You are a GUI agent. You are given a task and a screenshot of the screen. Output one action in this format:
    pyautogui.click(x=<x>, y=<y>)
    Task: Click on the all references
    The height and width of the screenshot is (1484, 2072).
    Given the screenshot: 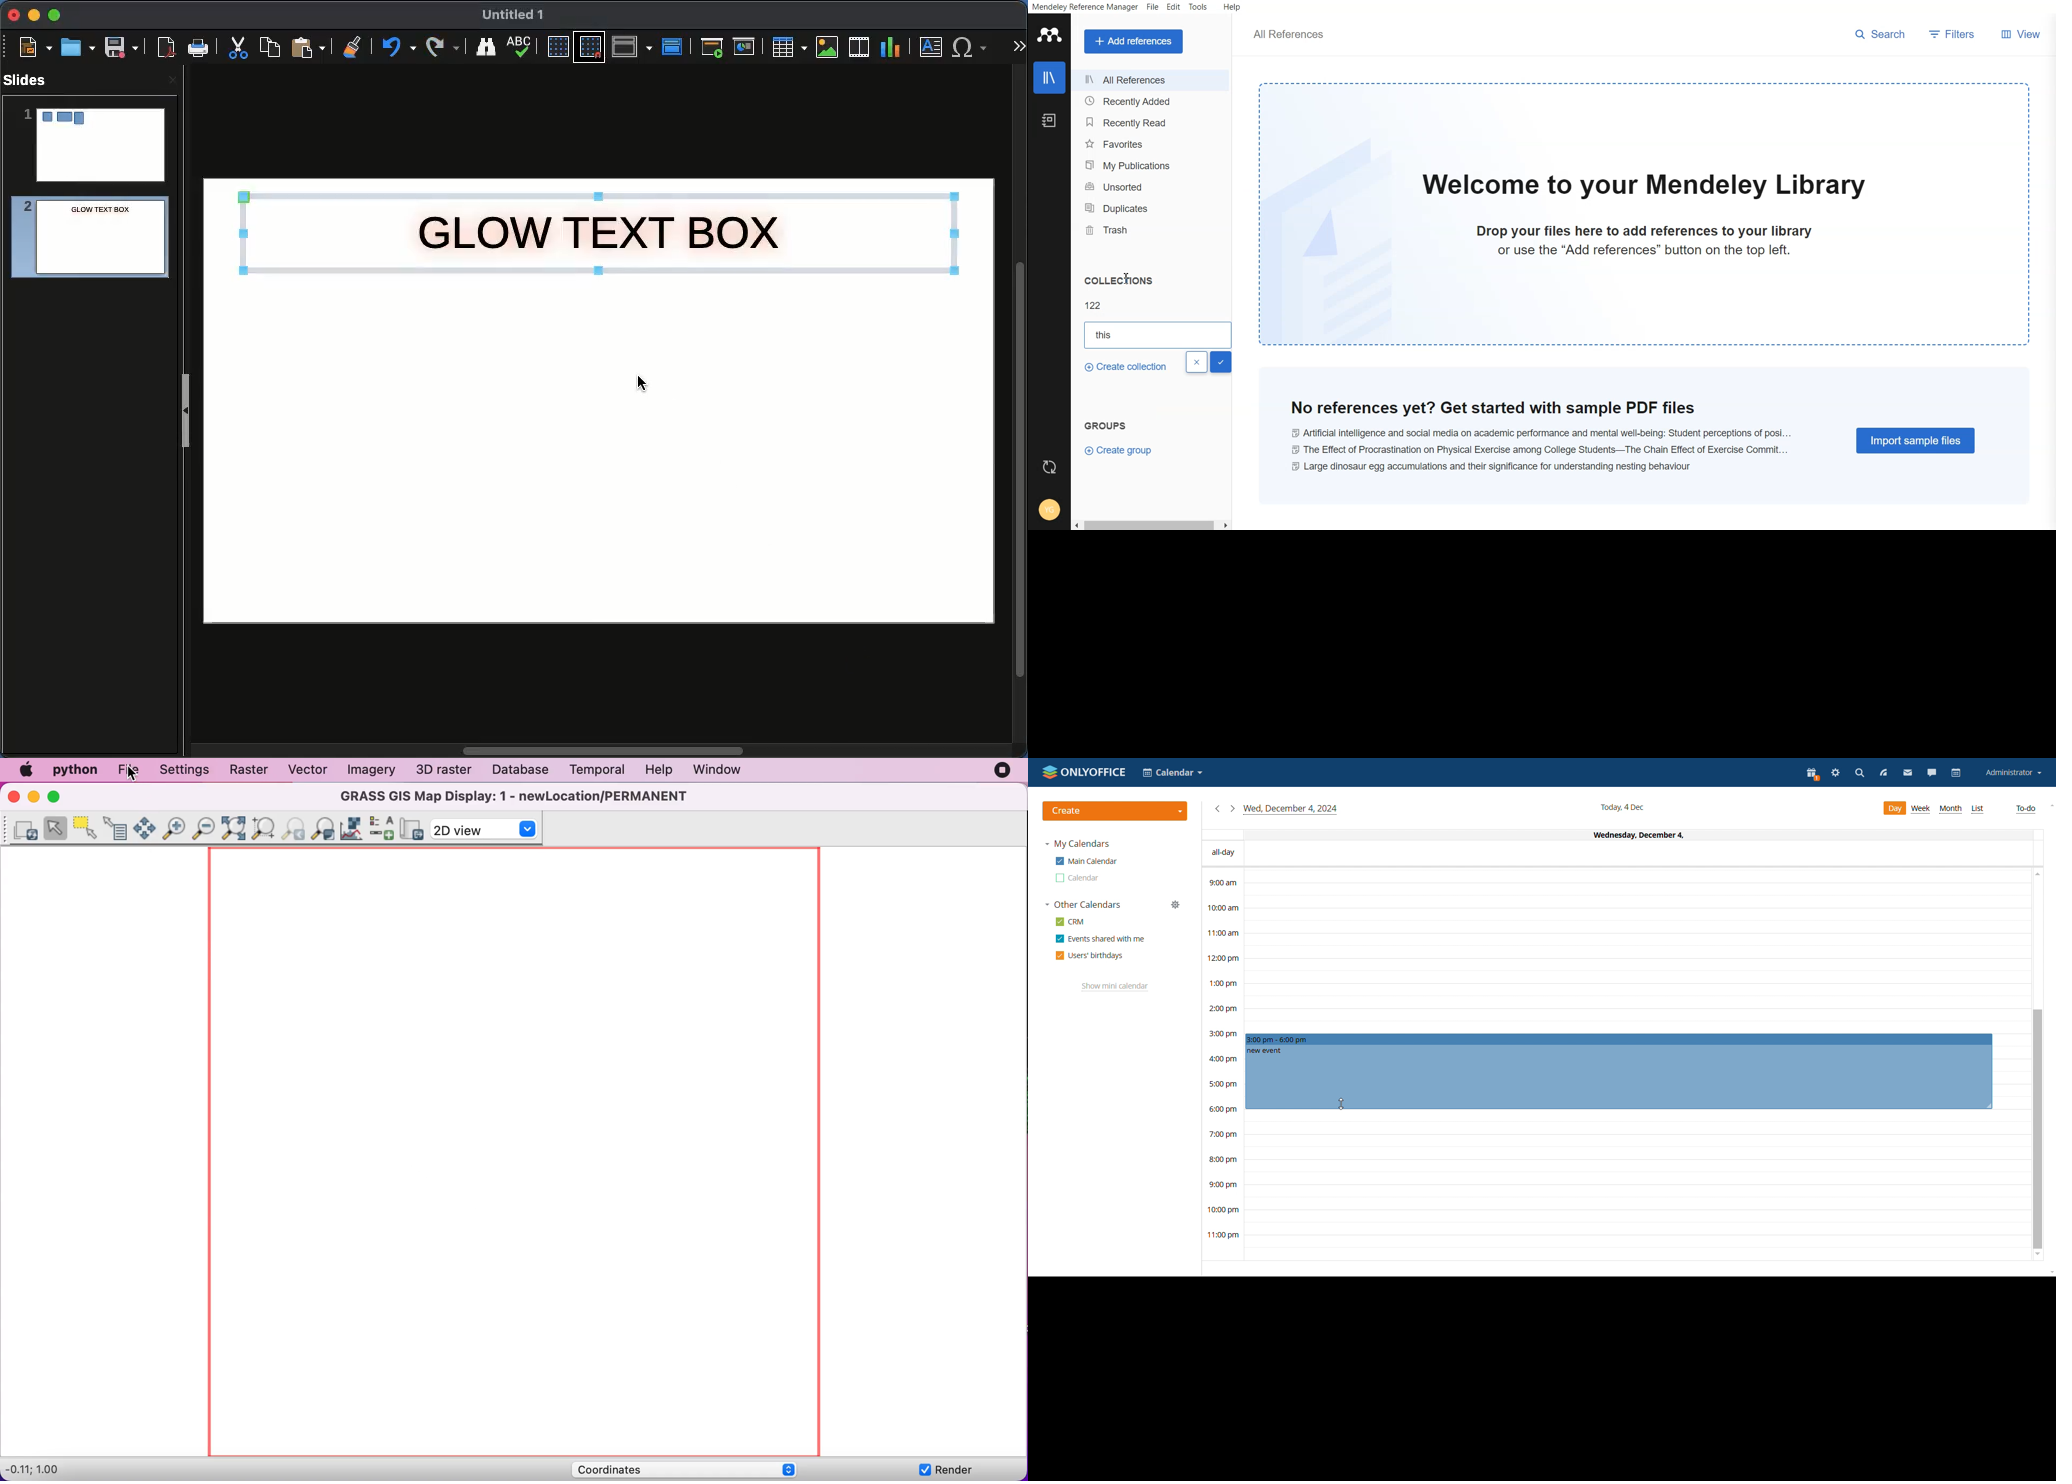 What is the action you would take?
    pyautogui.click(x=1285, y=35)
    